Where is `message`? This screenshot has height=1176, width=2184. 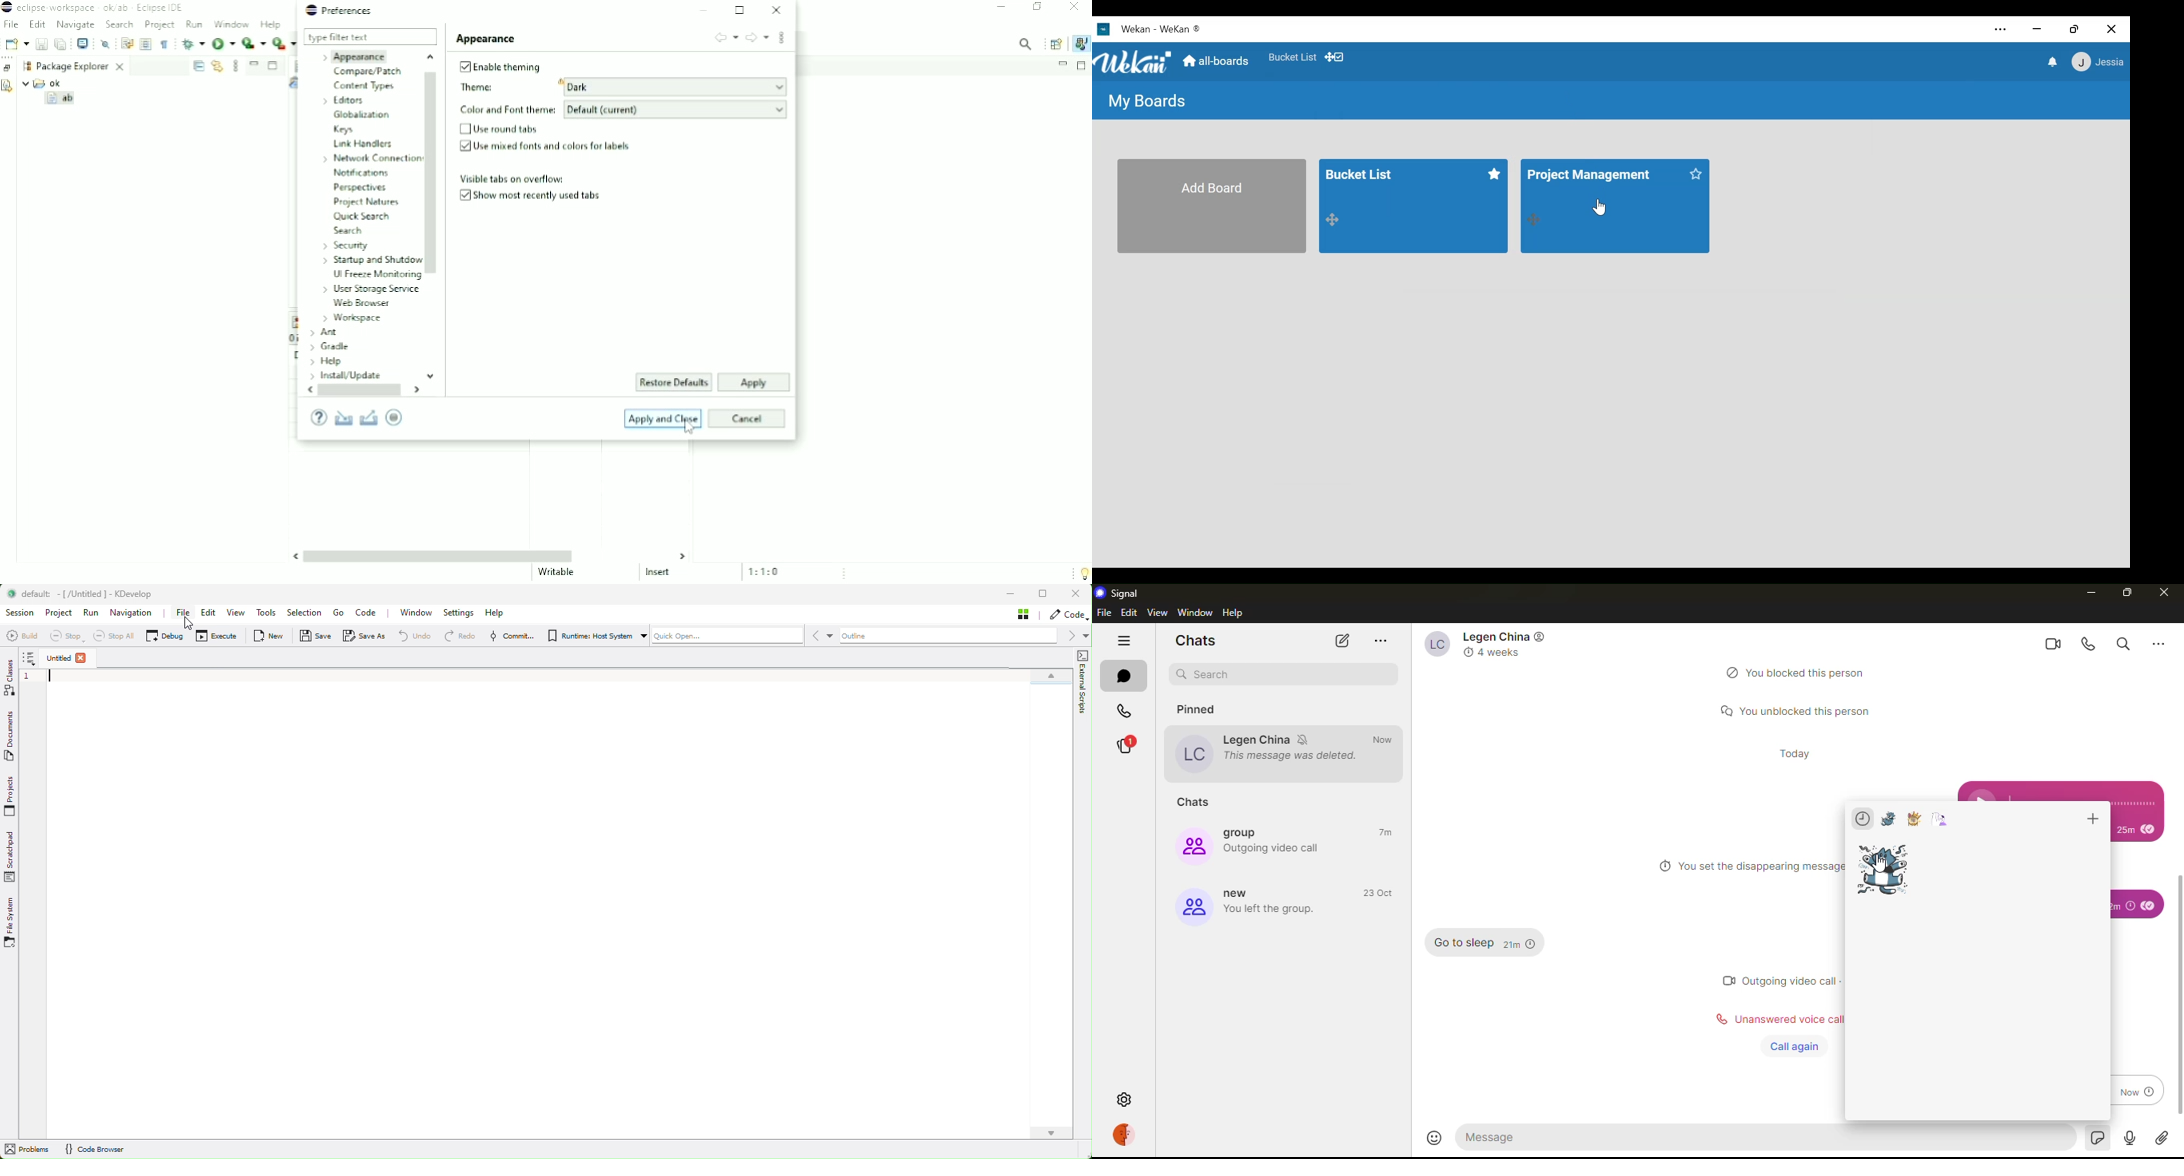
message is located at coordinates (1464, 944).